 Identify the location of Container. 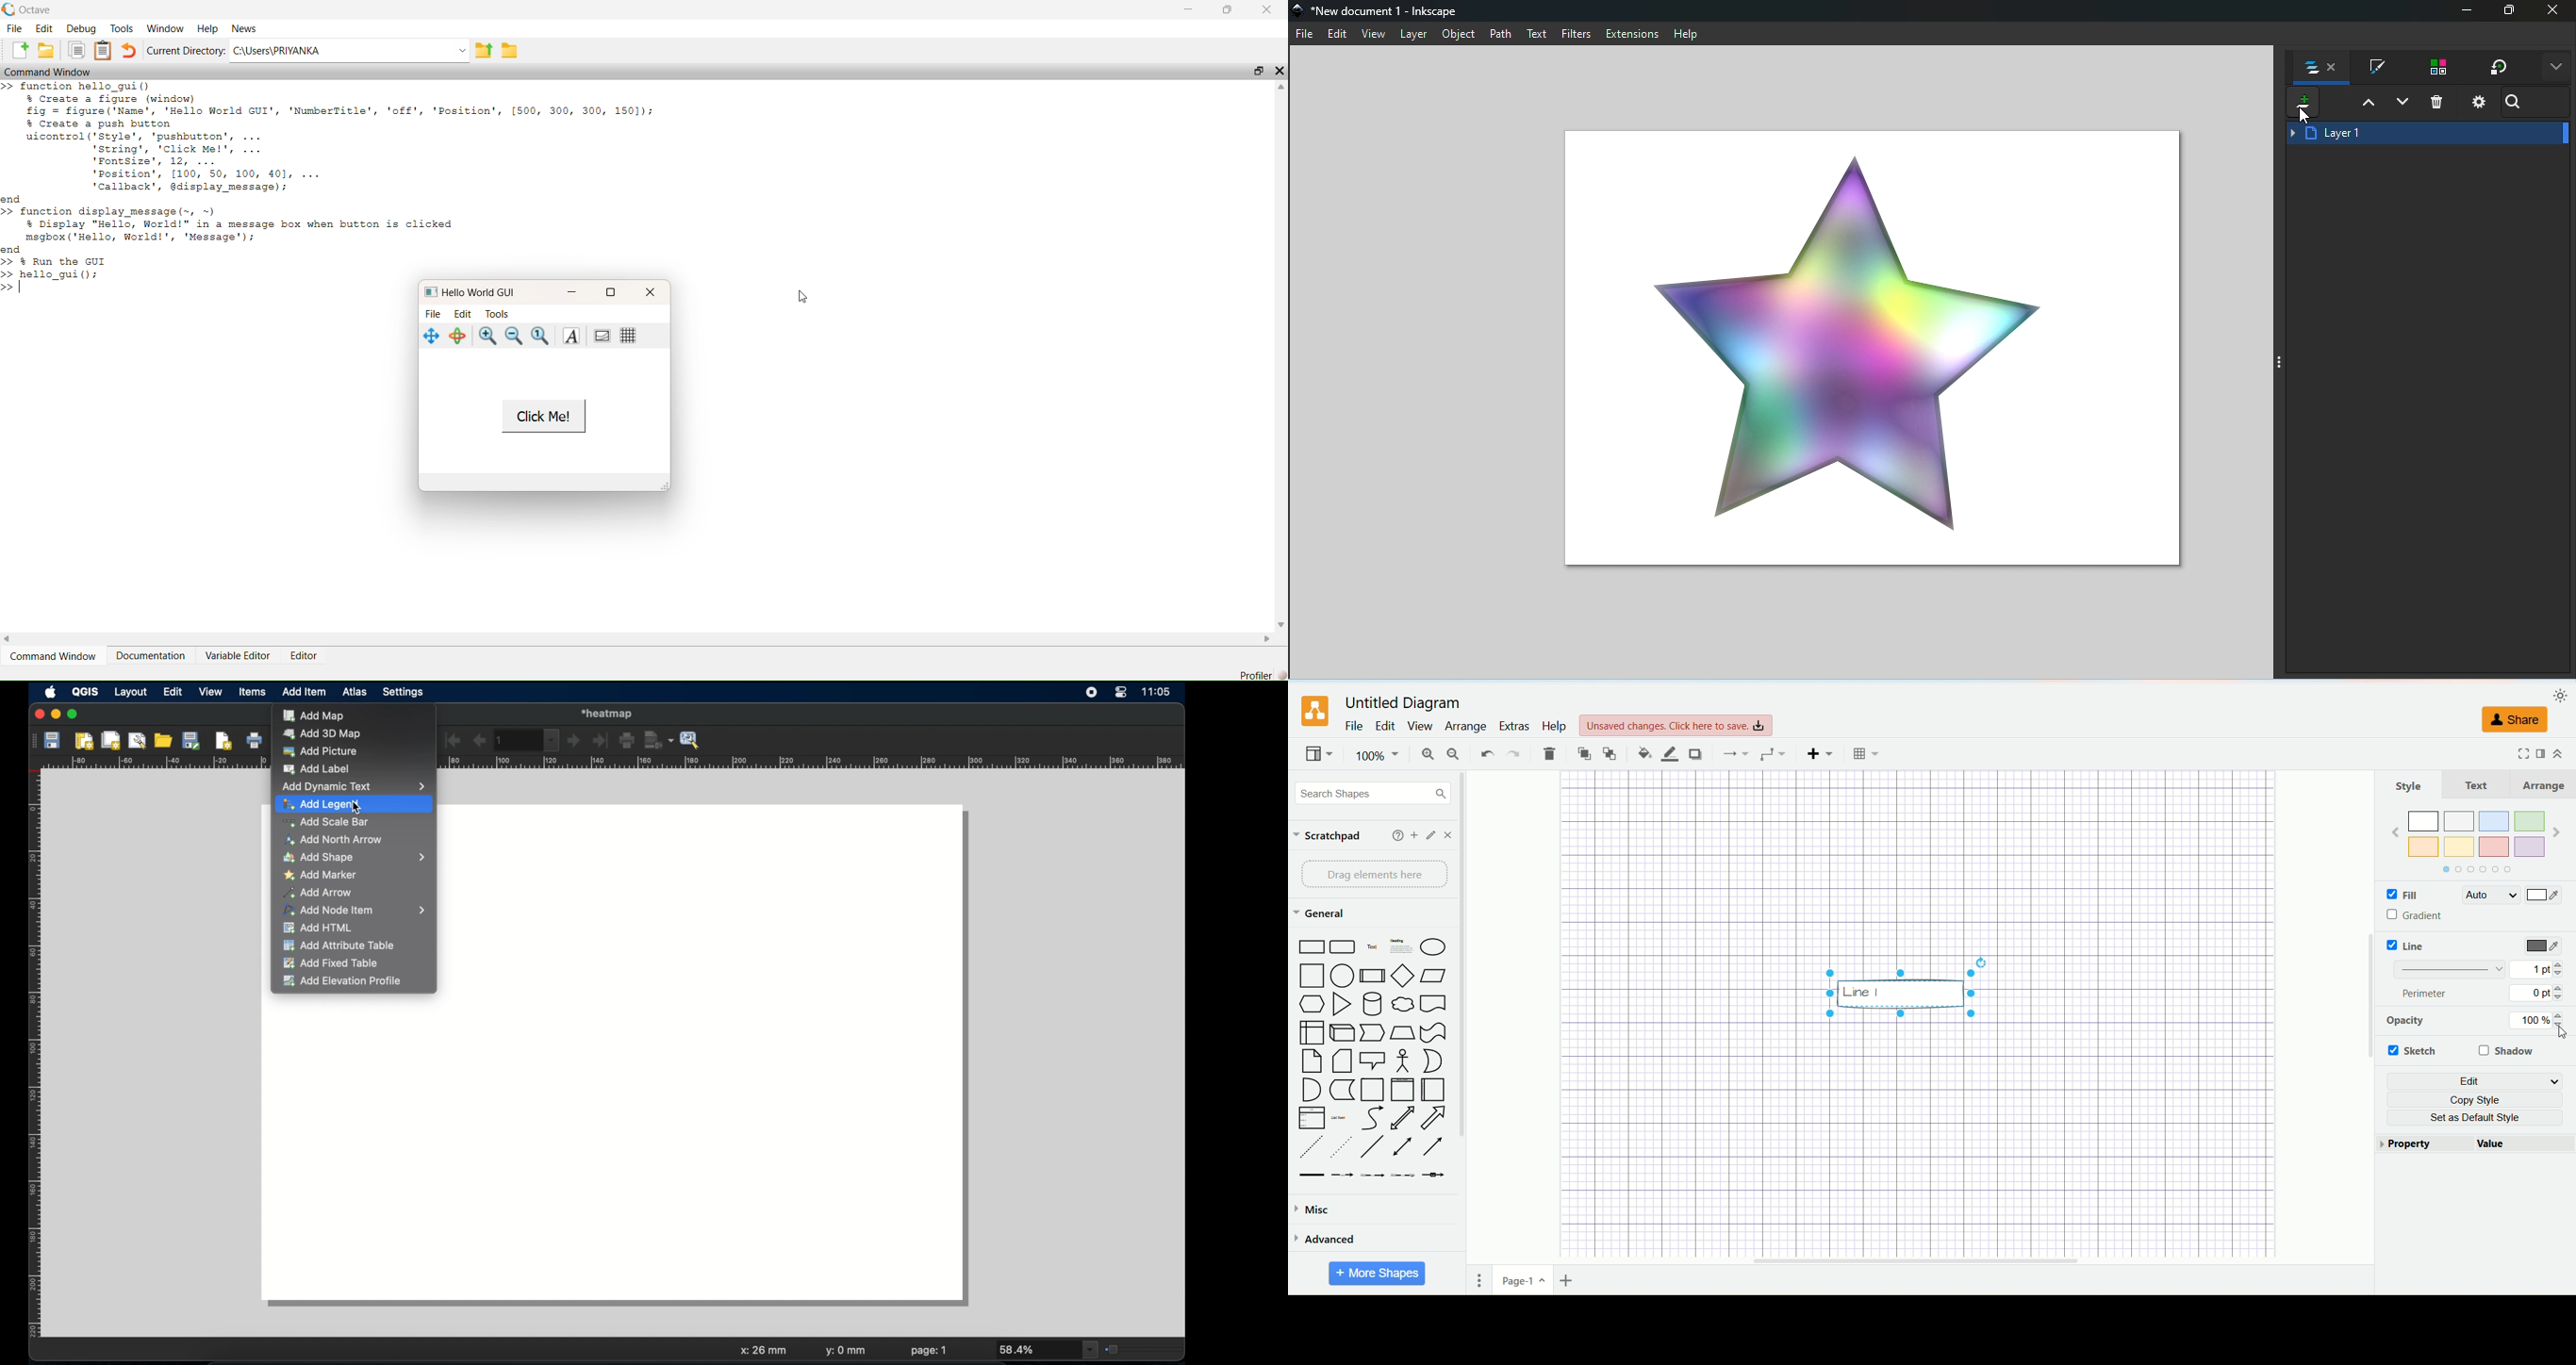
(1373, 1090).